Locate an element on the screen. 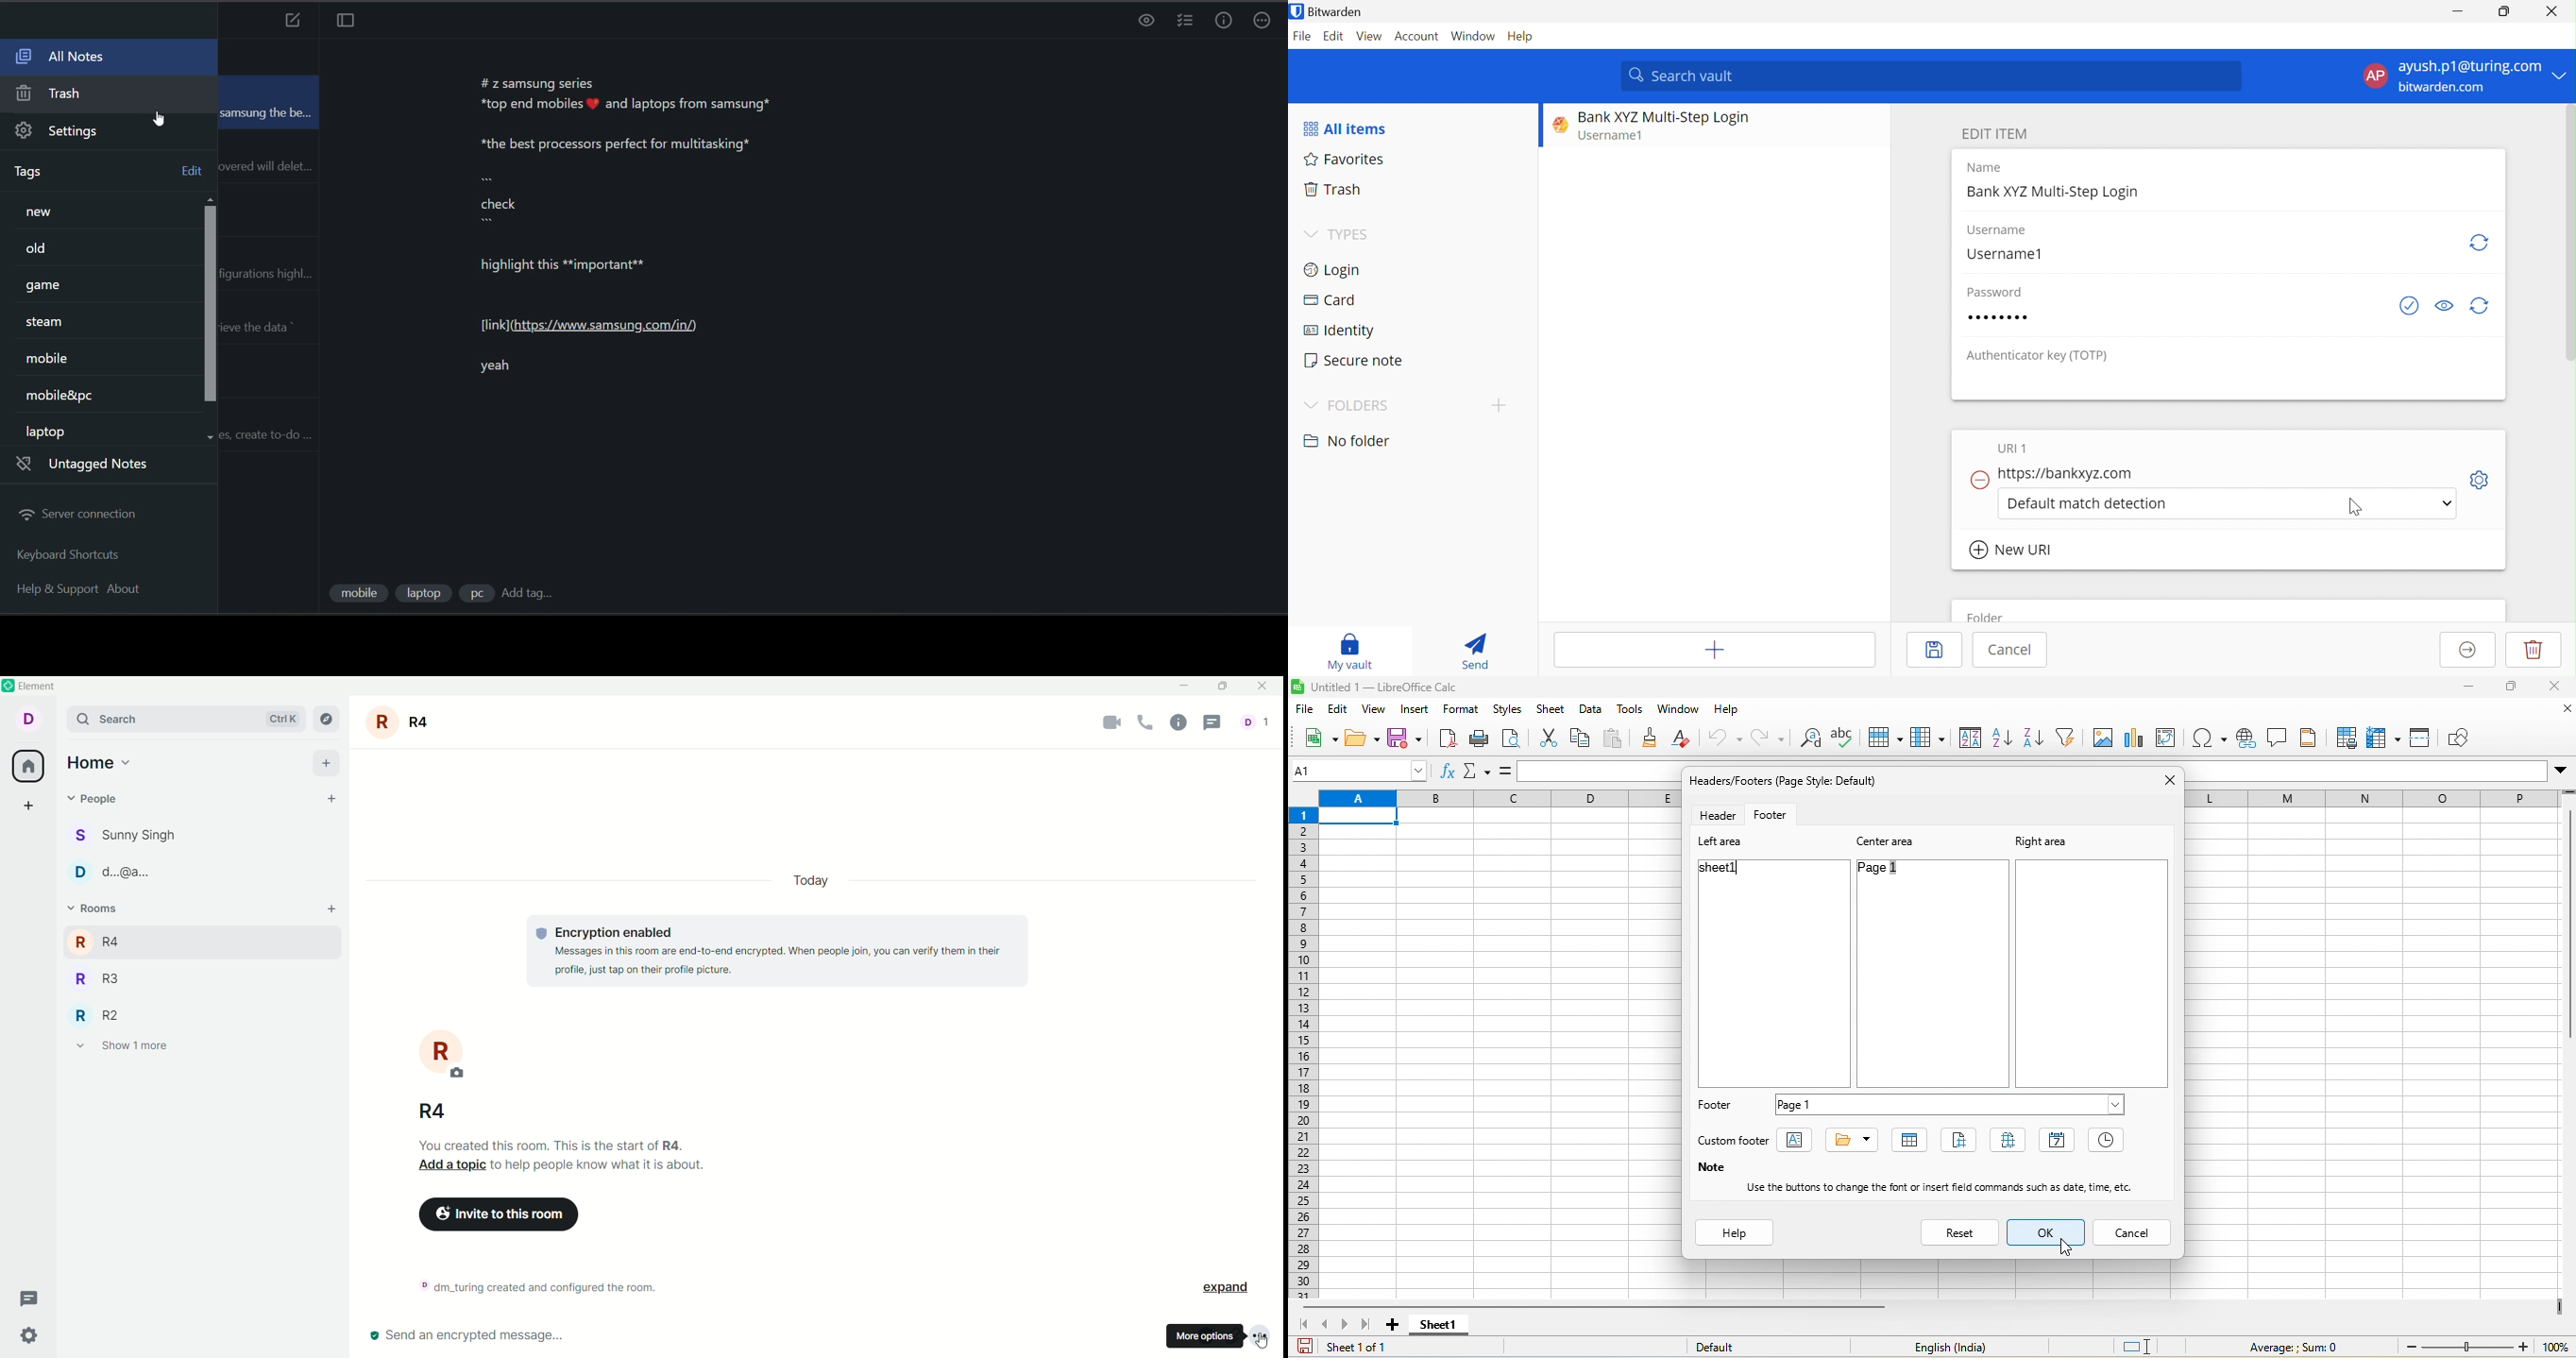  tag 5 is located at coordinates (49, 364).